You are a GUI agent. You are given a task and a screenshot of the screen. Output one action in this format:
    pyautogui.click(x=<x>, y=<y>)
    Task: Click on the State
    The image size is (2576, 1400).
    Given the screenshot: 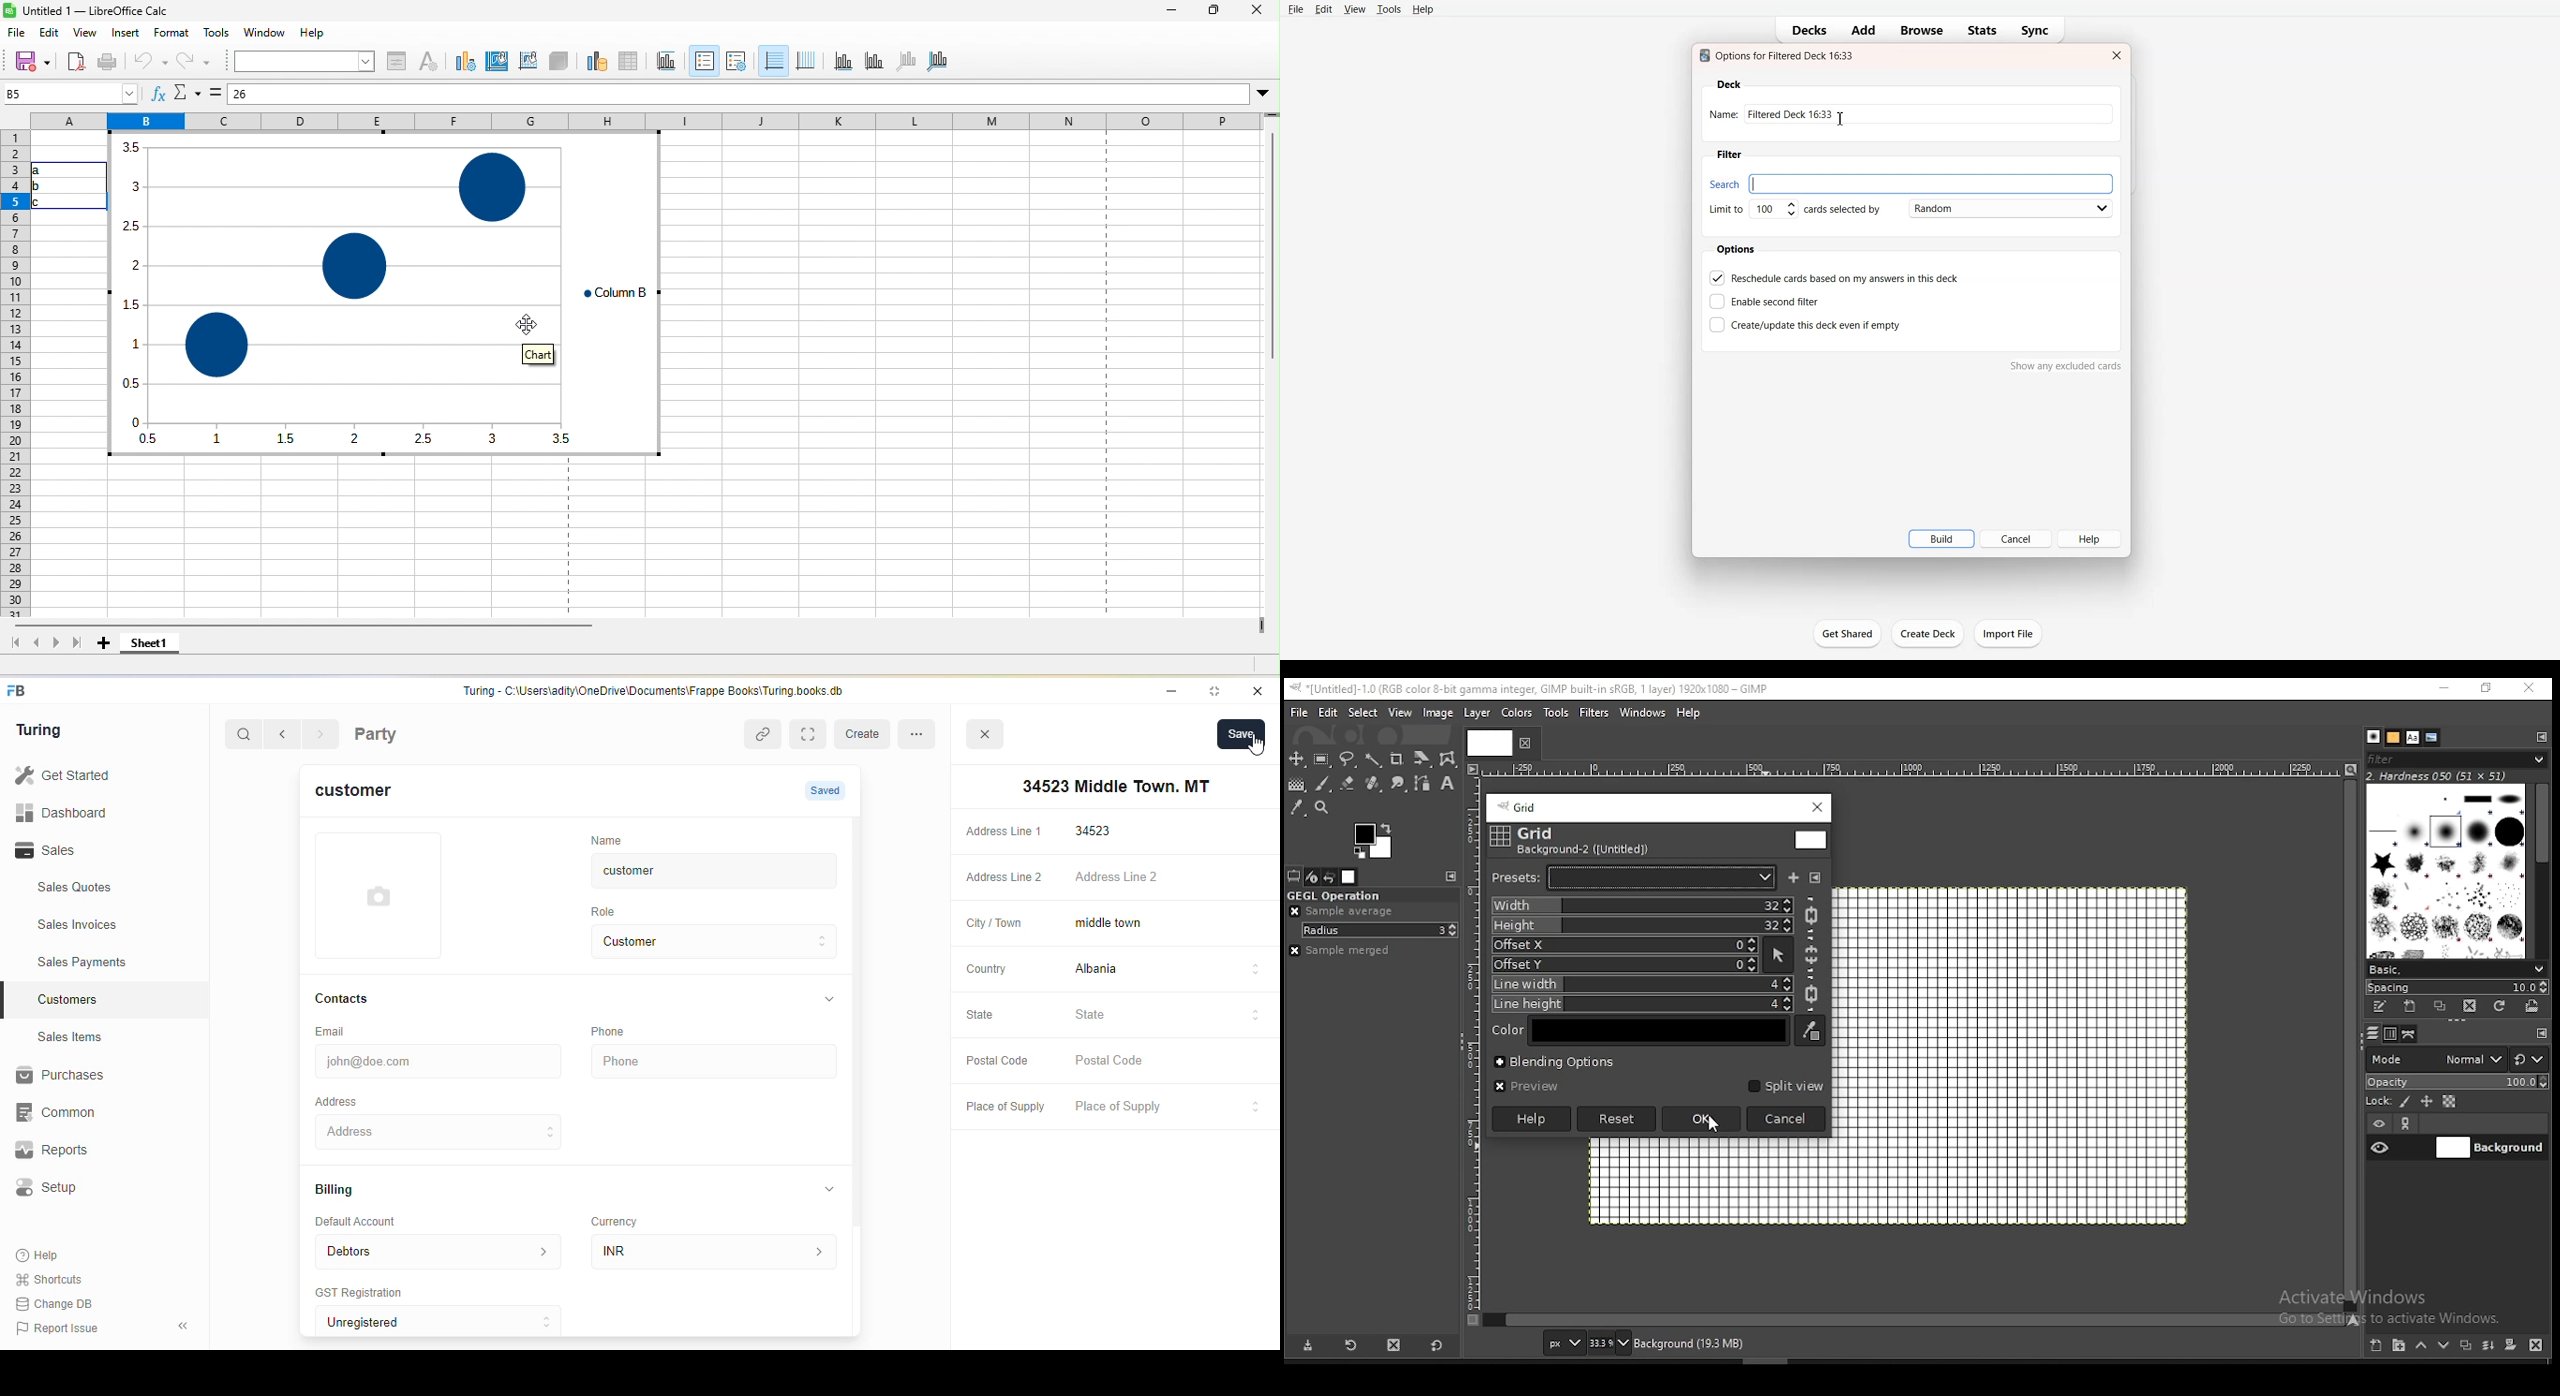 What is the action you would take?
    pyautogui.click(x=1168, y=1015)
    